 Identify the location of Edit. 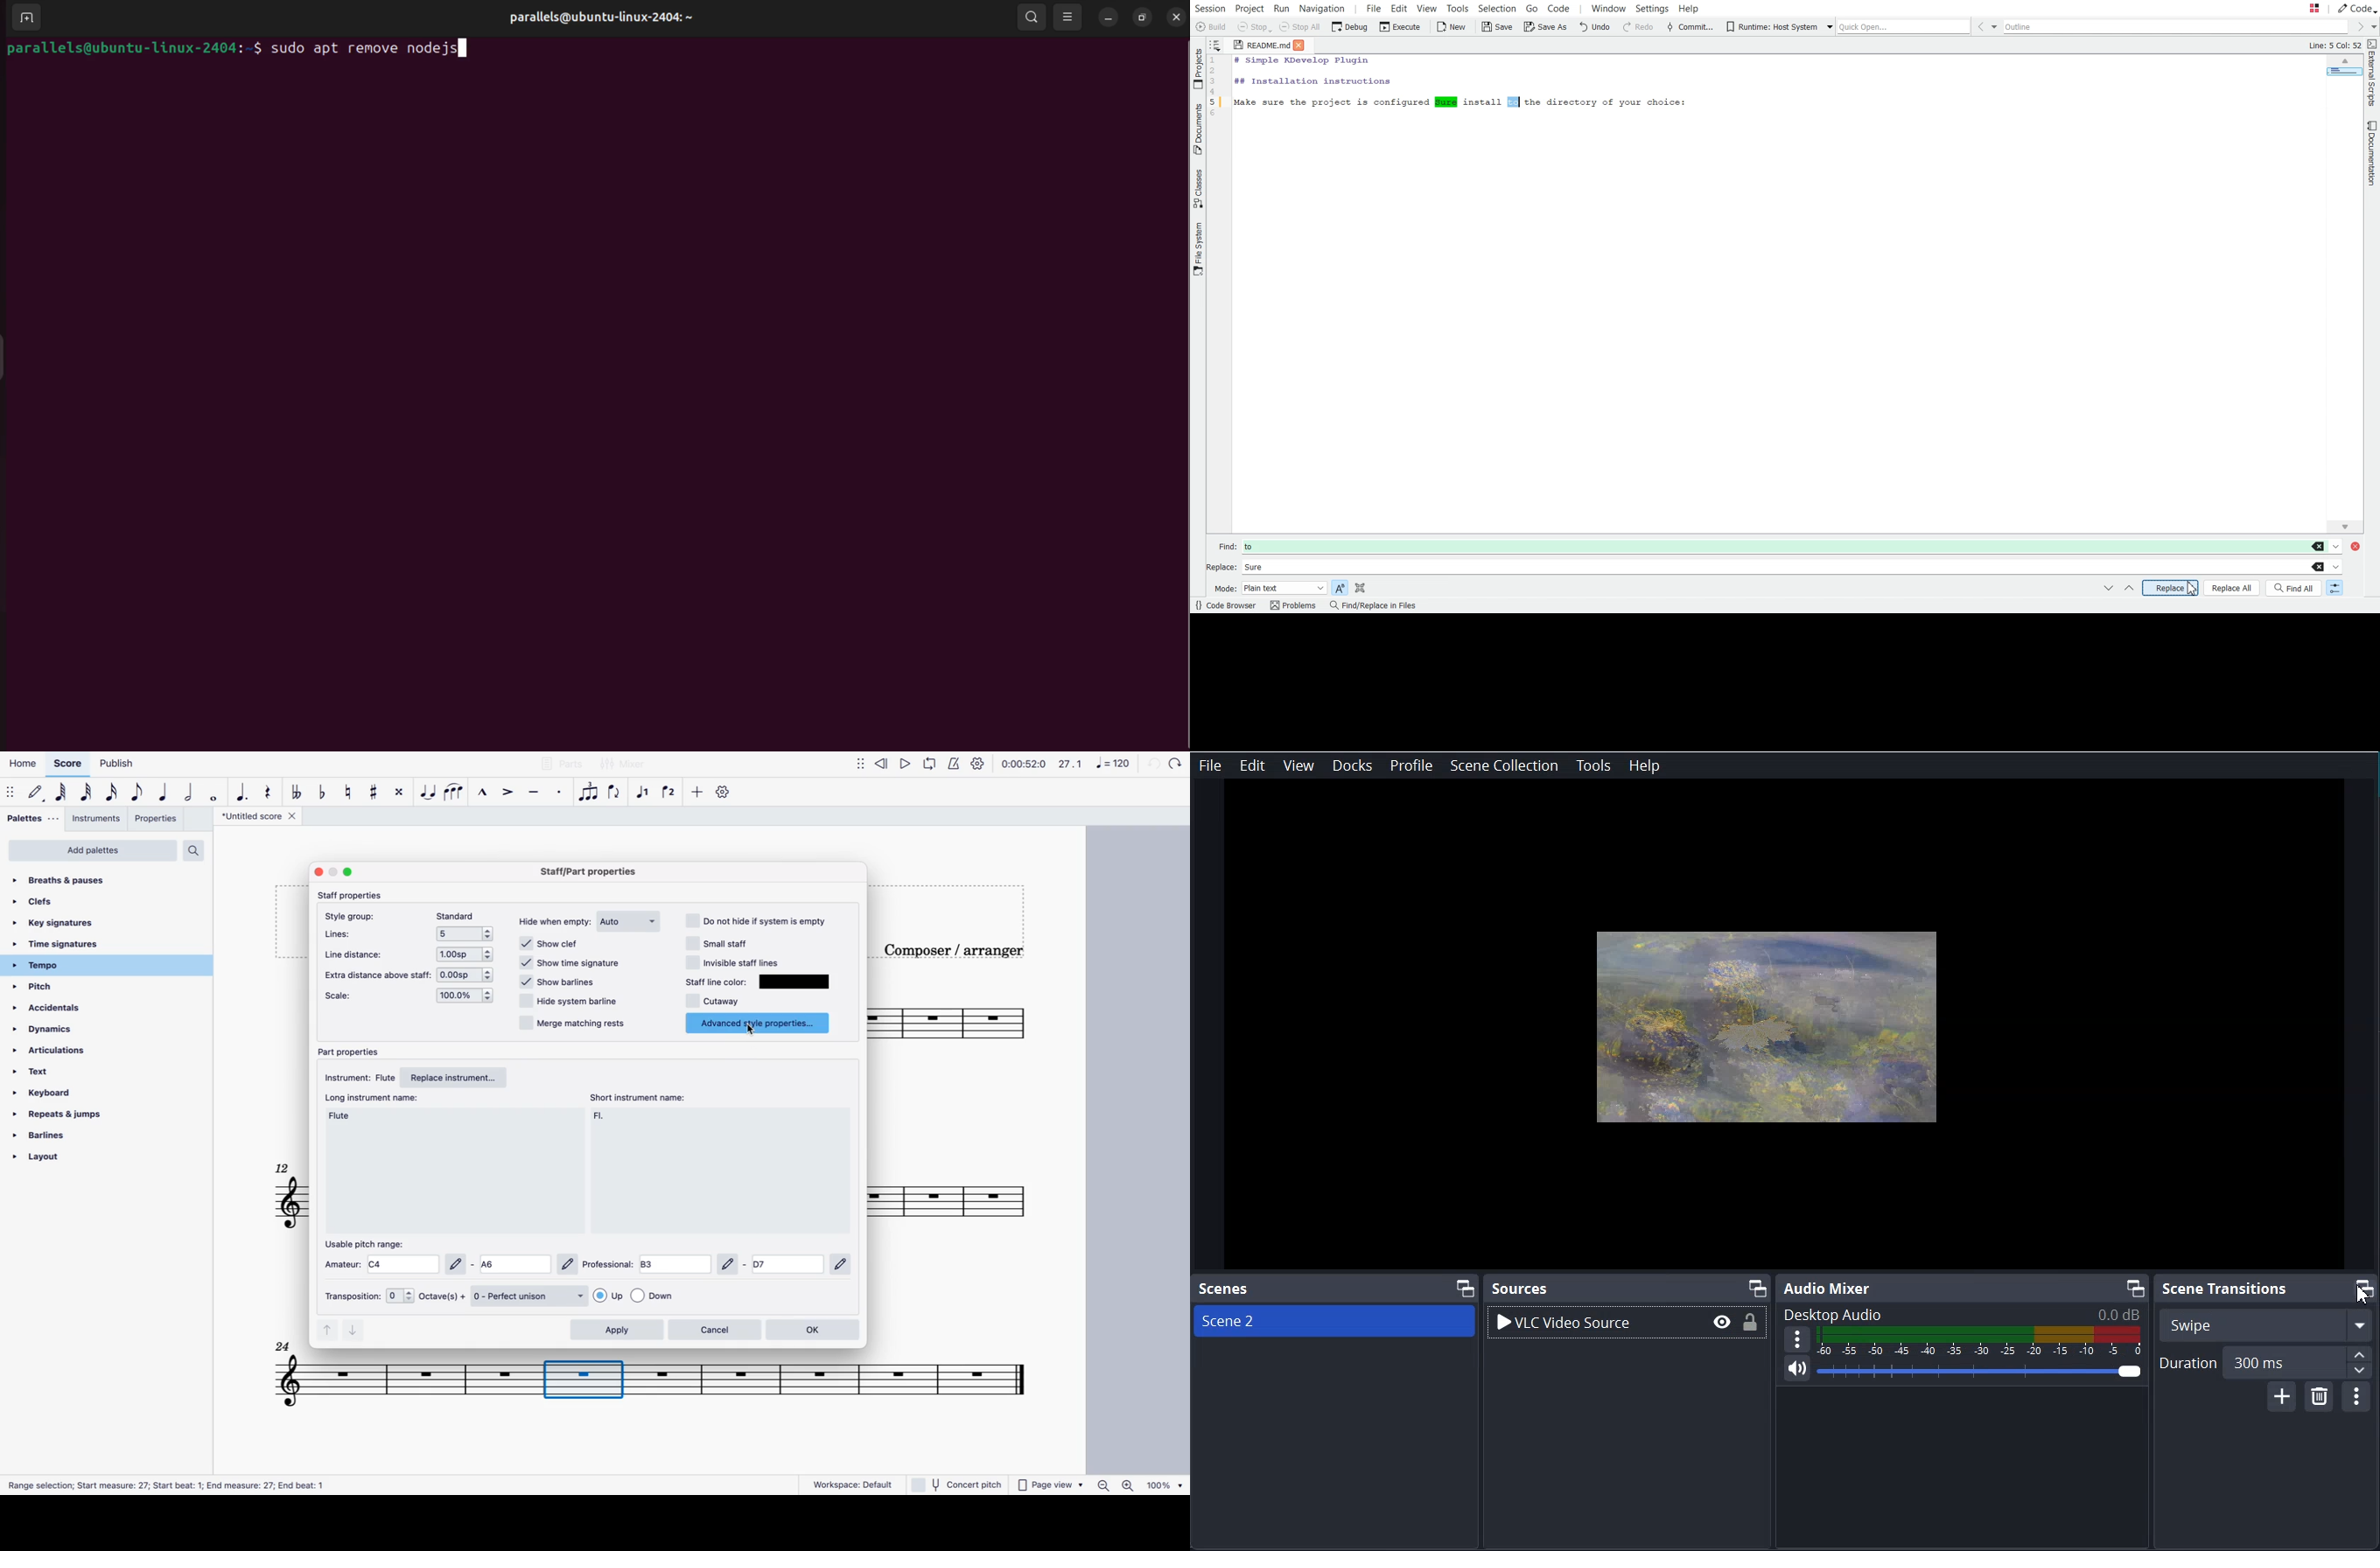
(1251, 765).